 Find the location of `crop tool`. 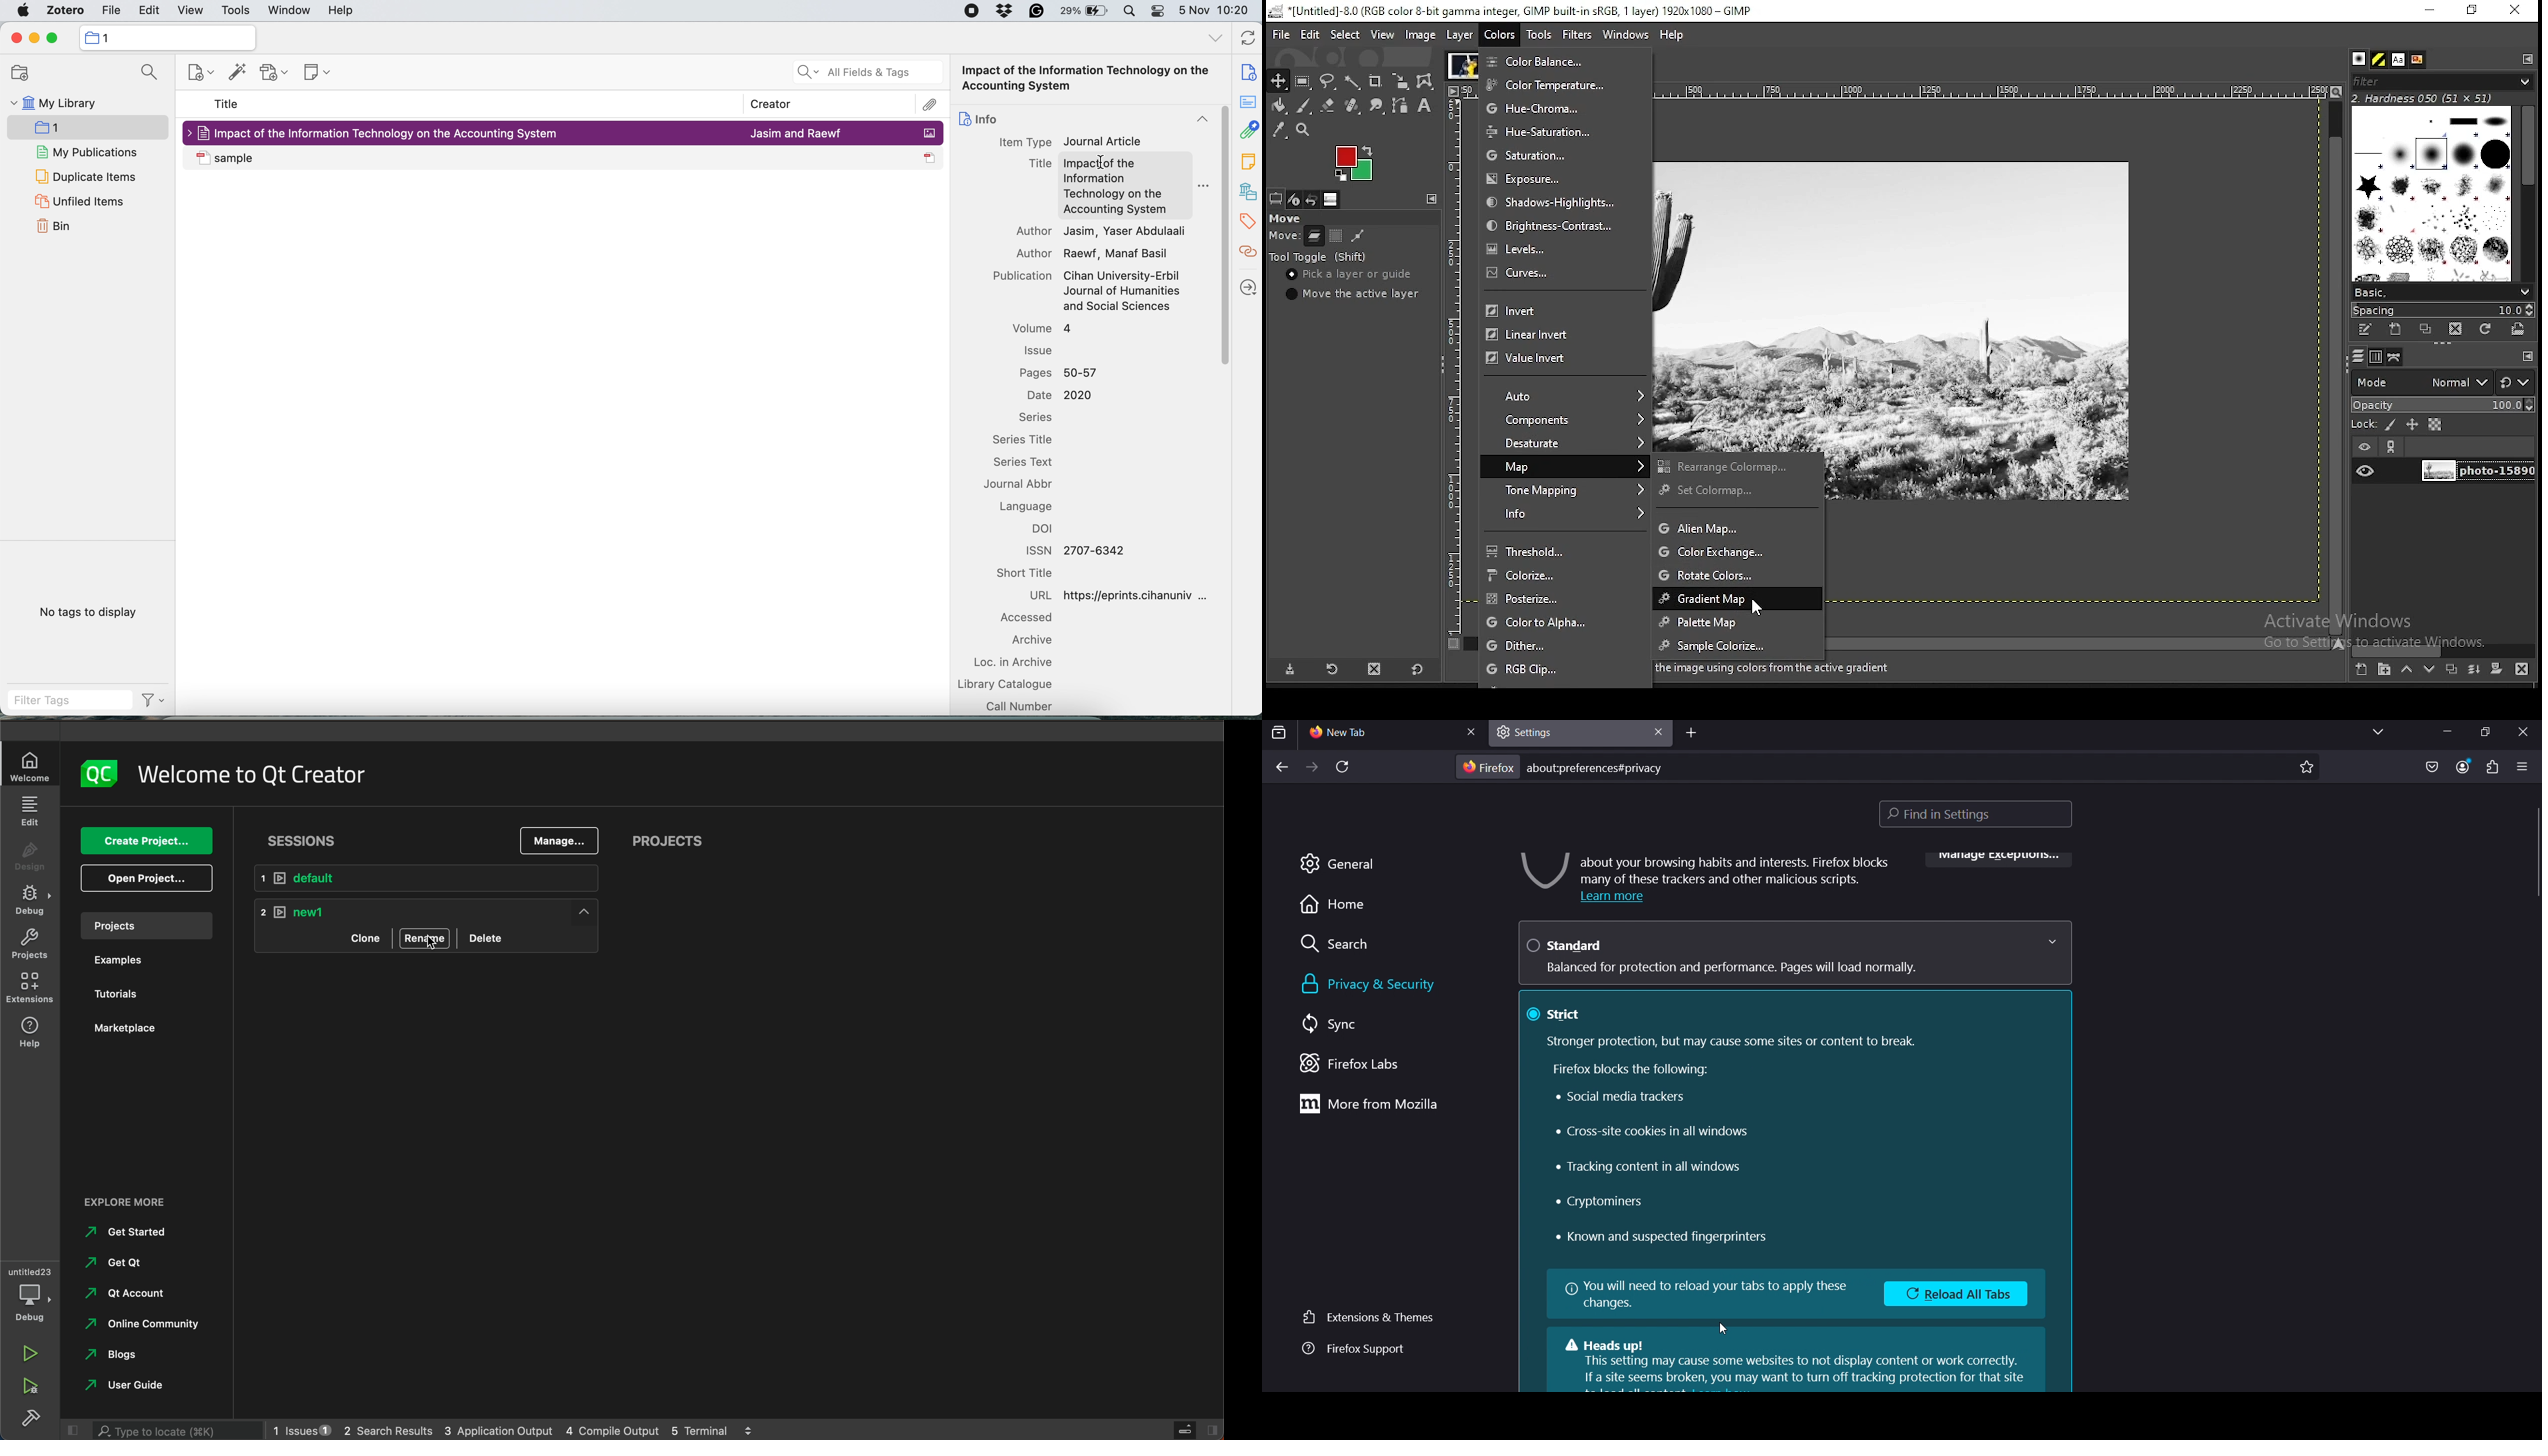

crop tool is located at coordinates (1376, 80).